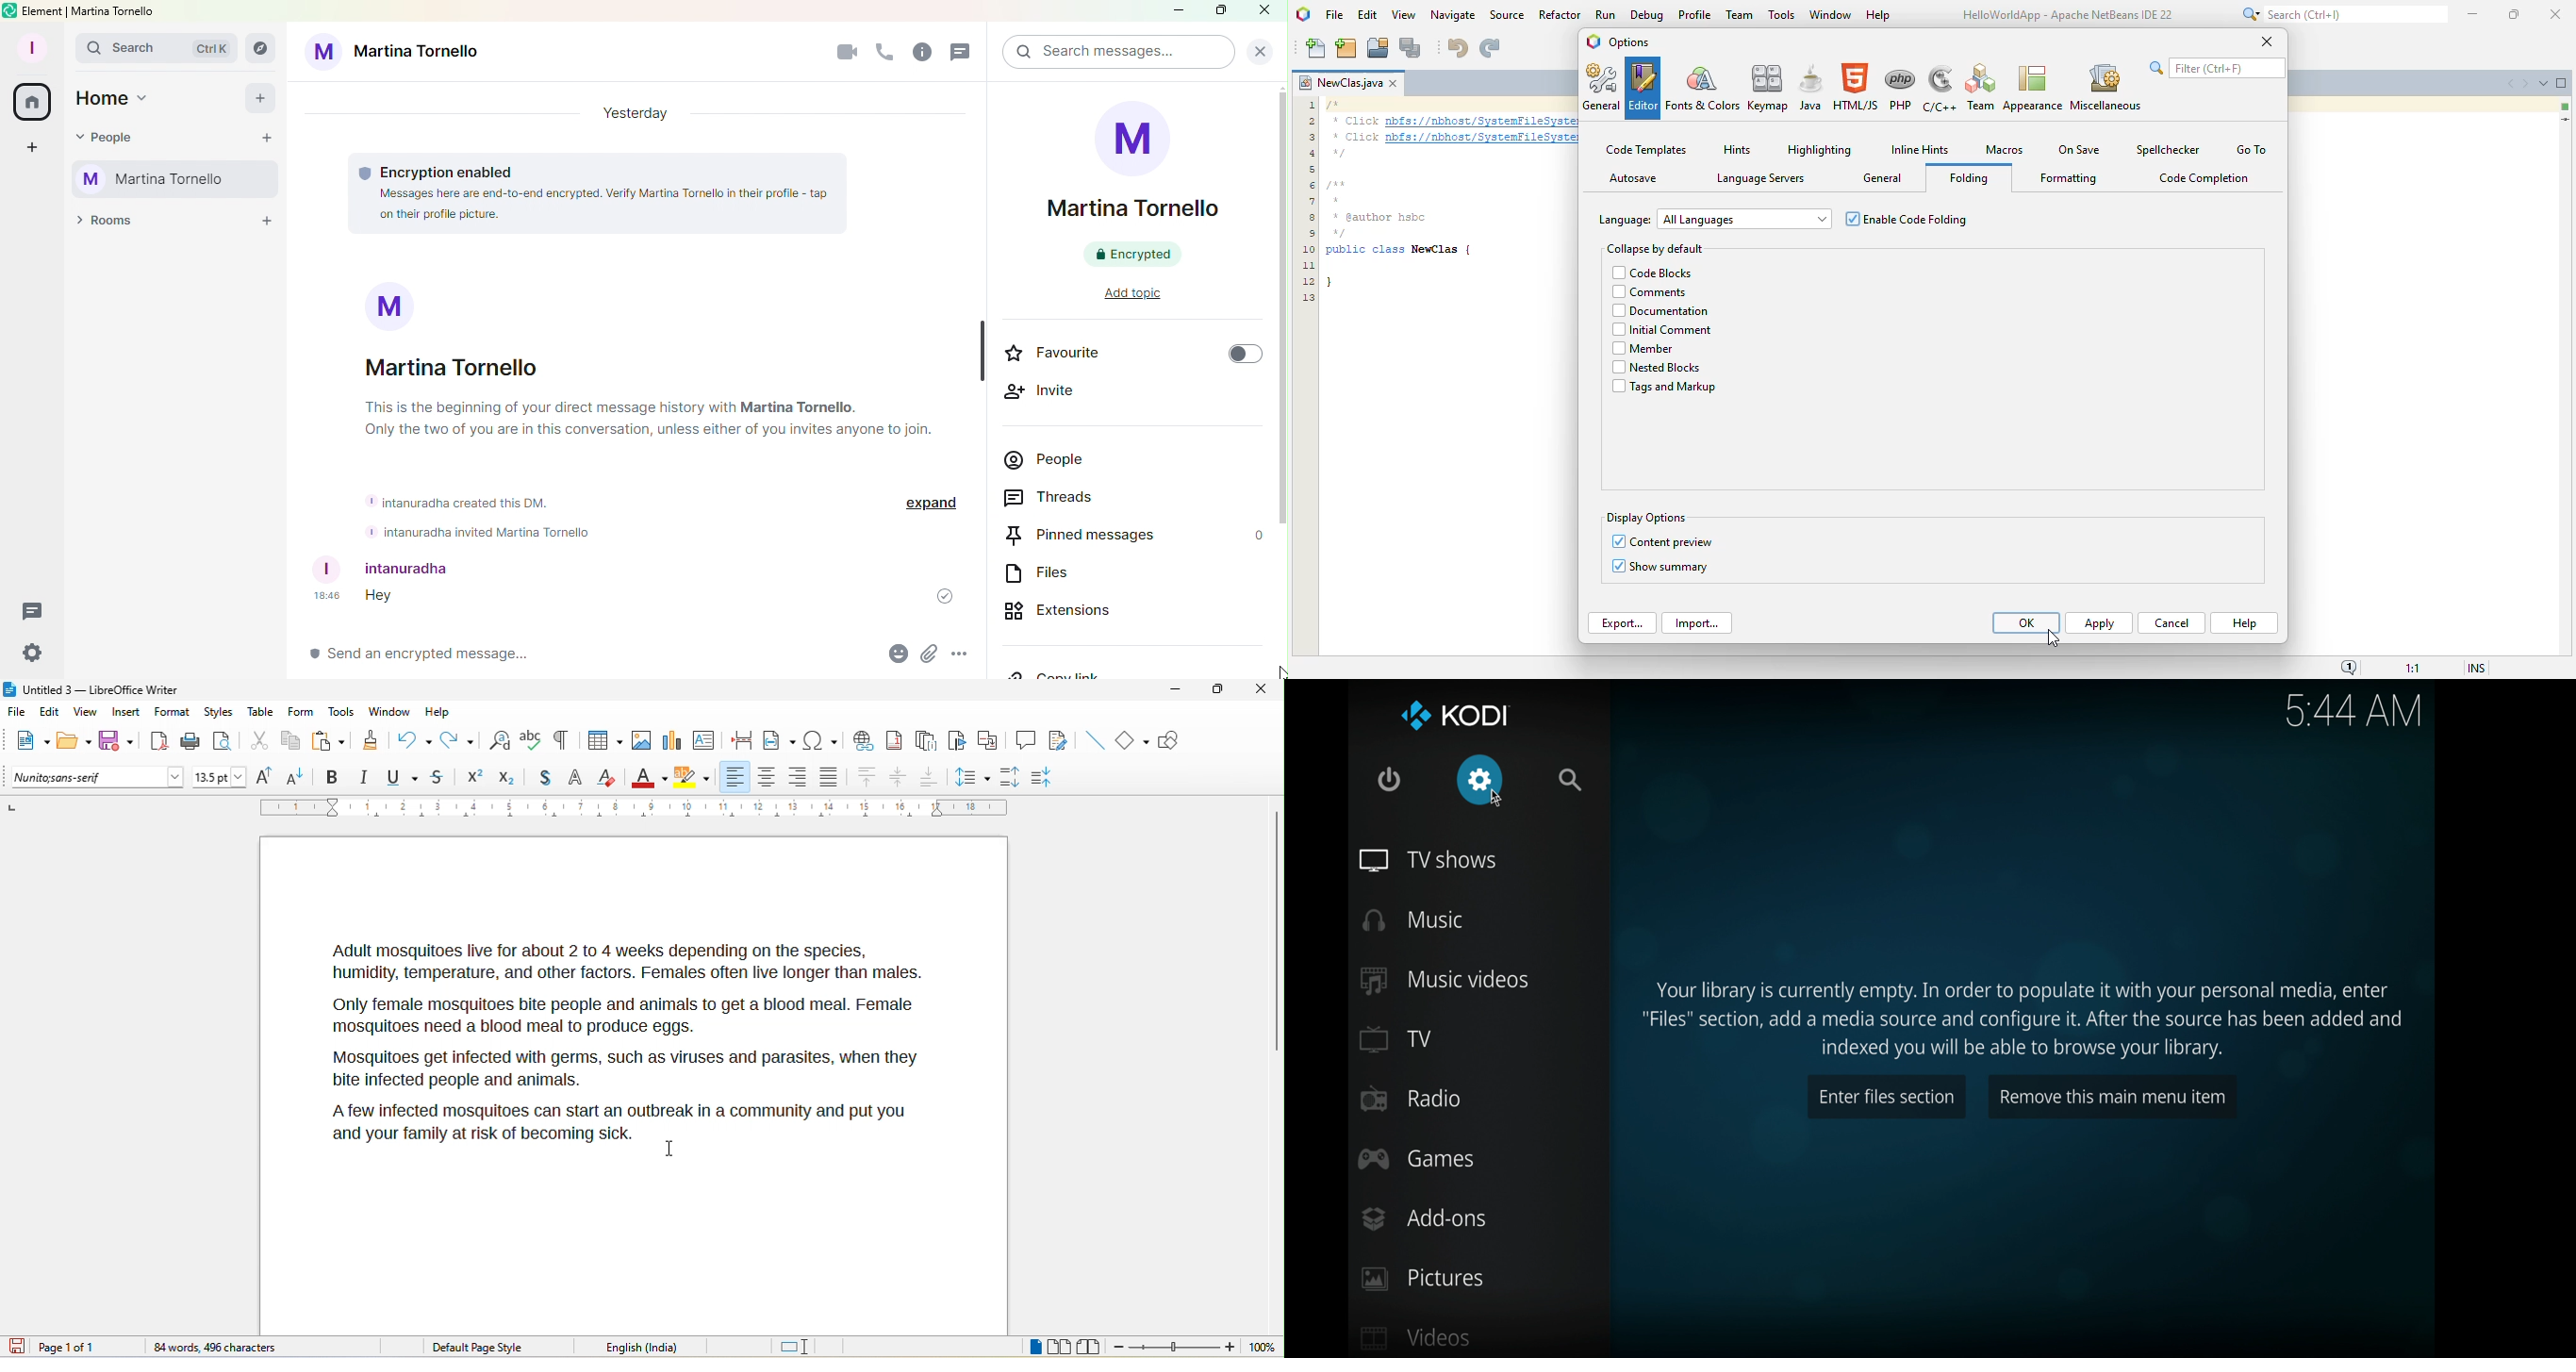 Image resolution: width=2576 pixels, height=1372 pixels. I want to click on Martina Tornello, so click(1123, 184).